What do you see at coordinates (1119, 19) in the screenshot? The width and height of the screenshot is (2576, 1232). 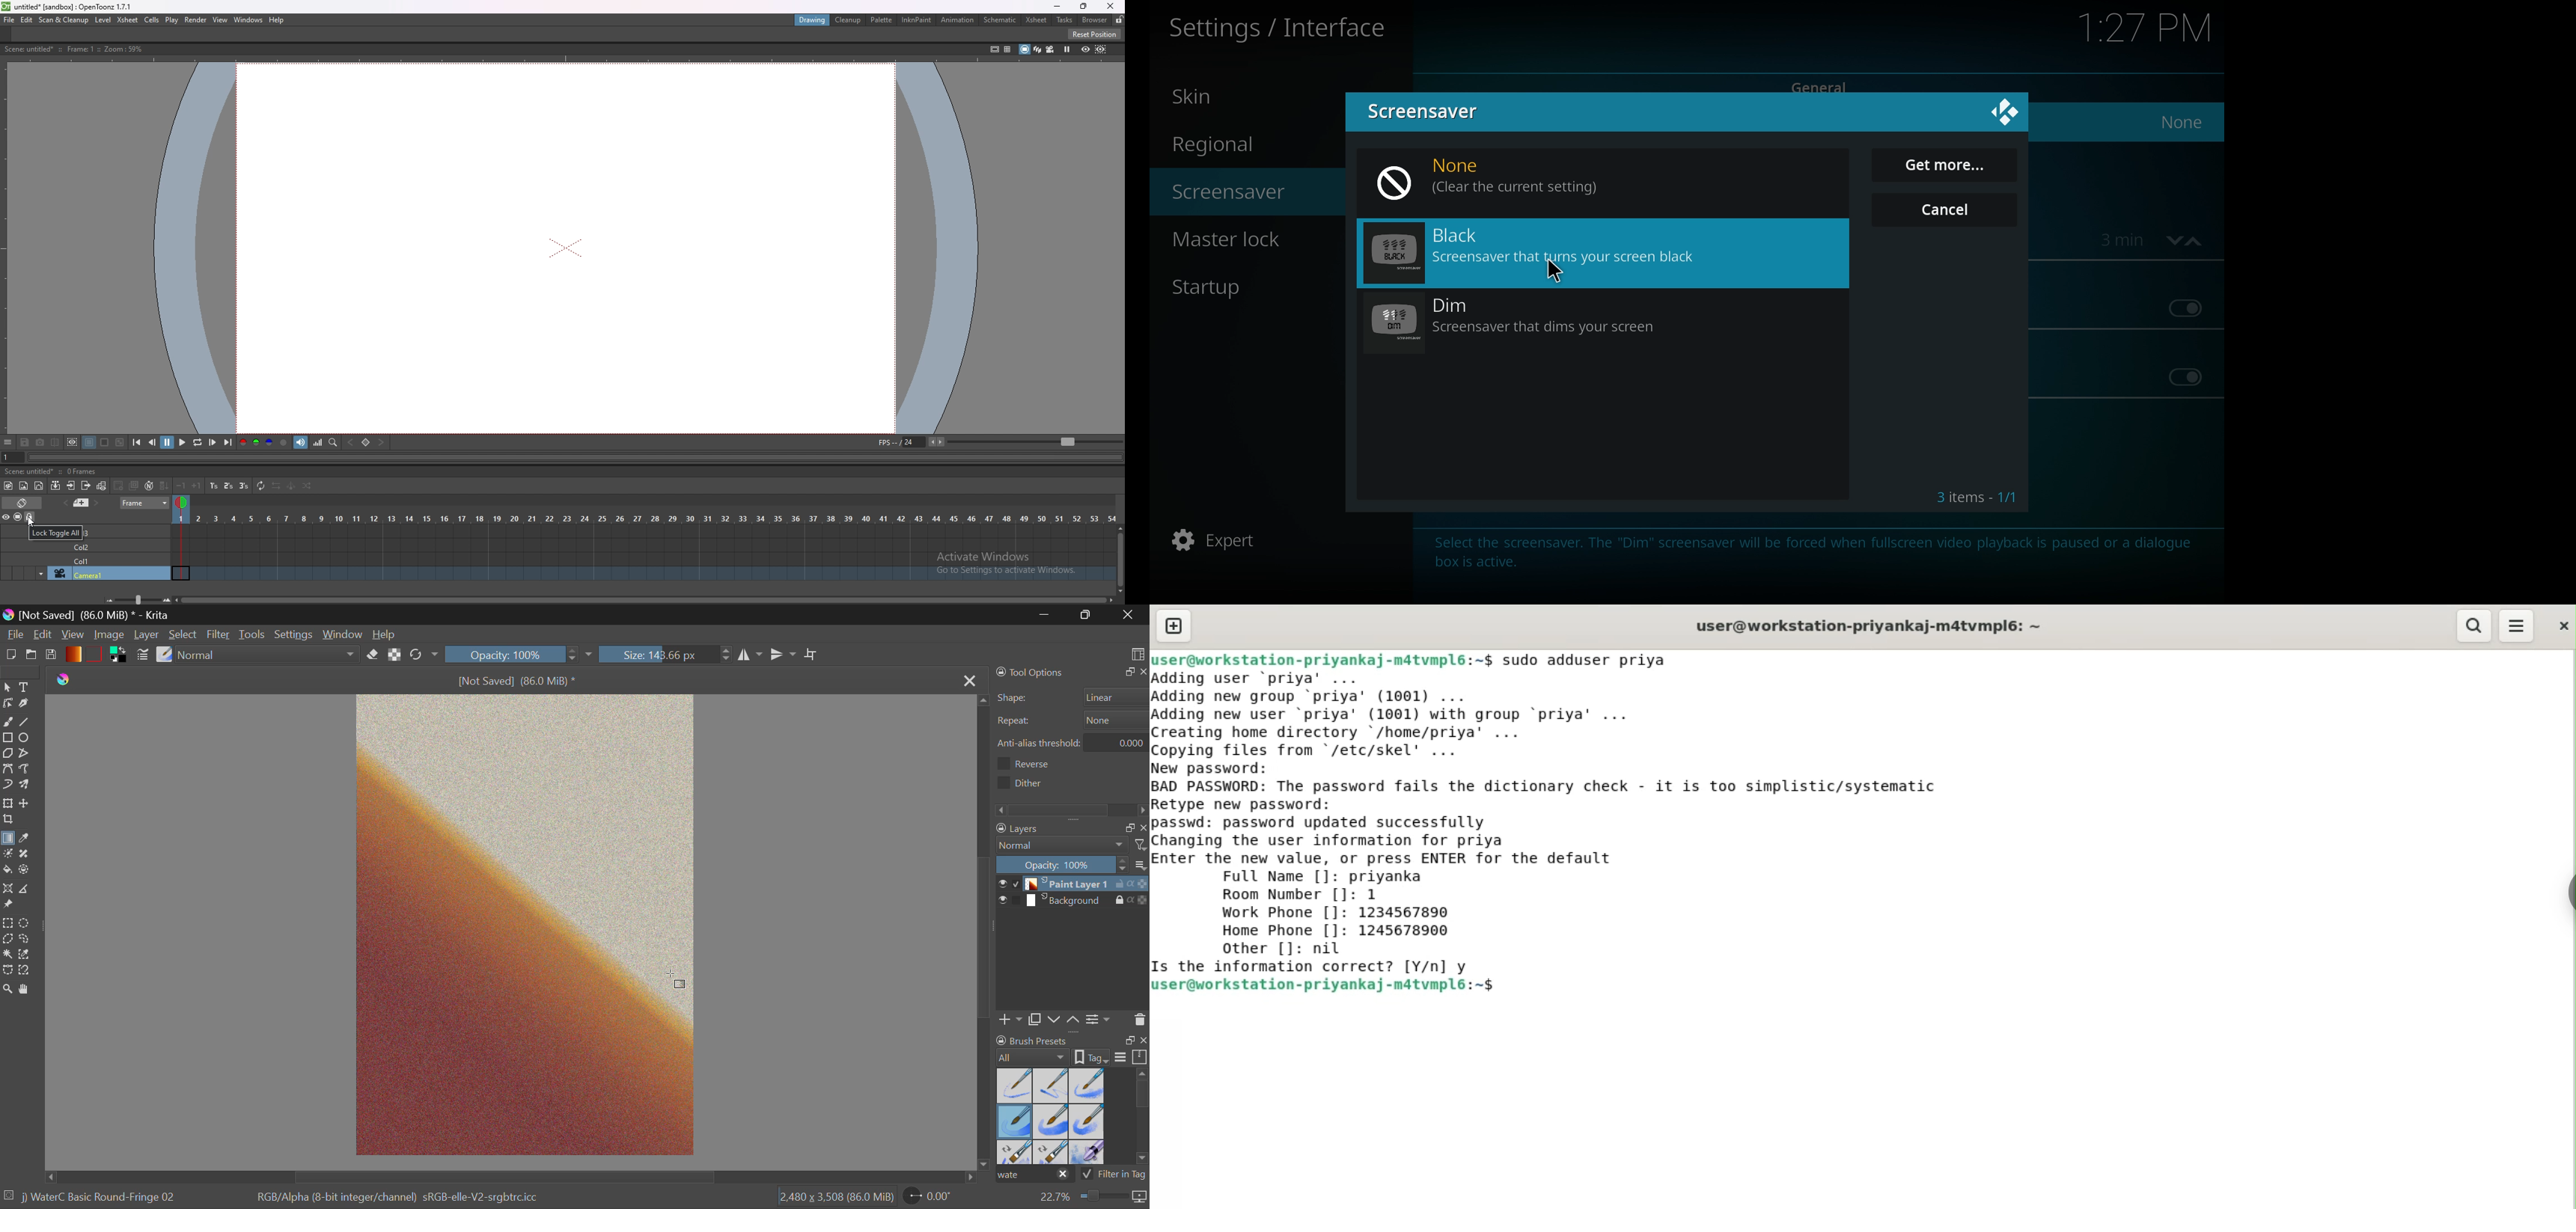 I see `lock` at bounding box center [1119, 19].